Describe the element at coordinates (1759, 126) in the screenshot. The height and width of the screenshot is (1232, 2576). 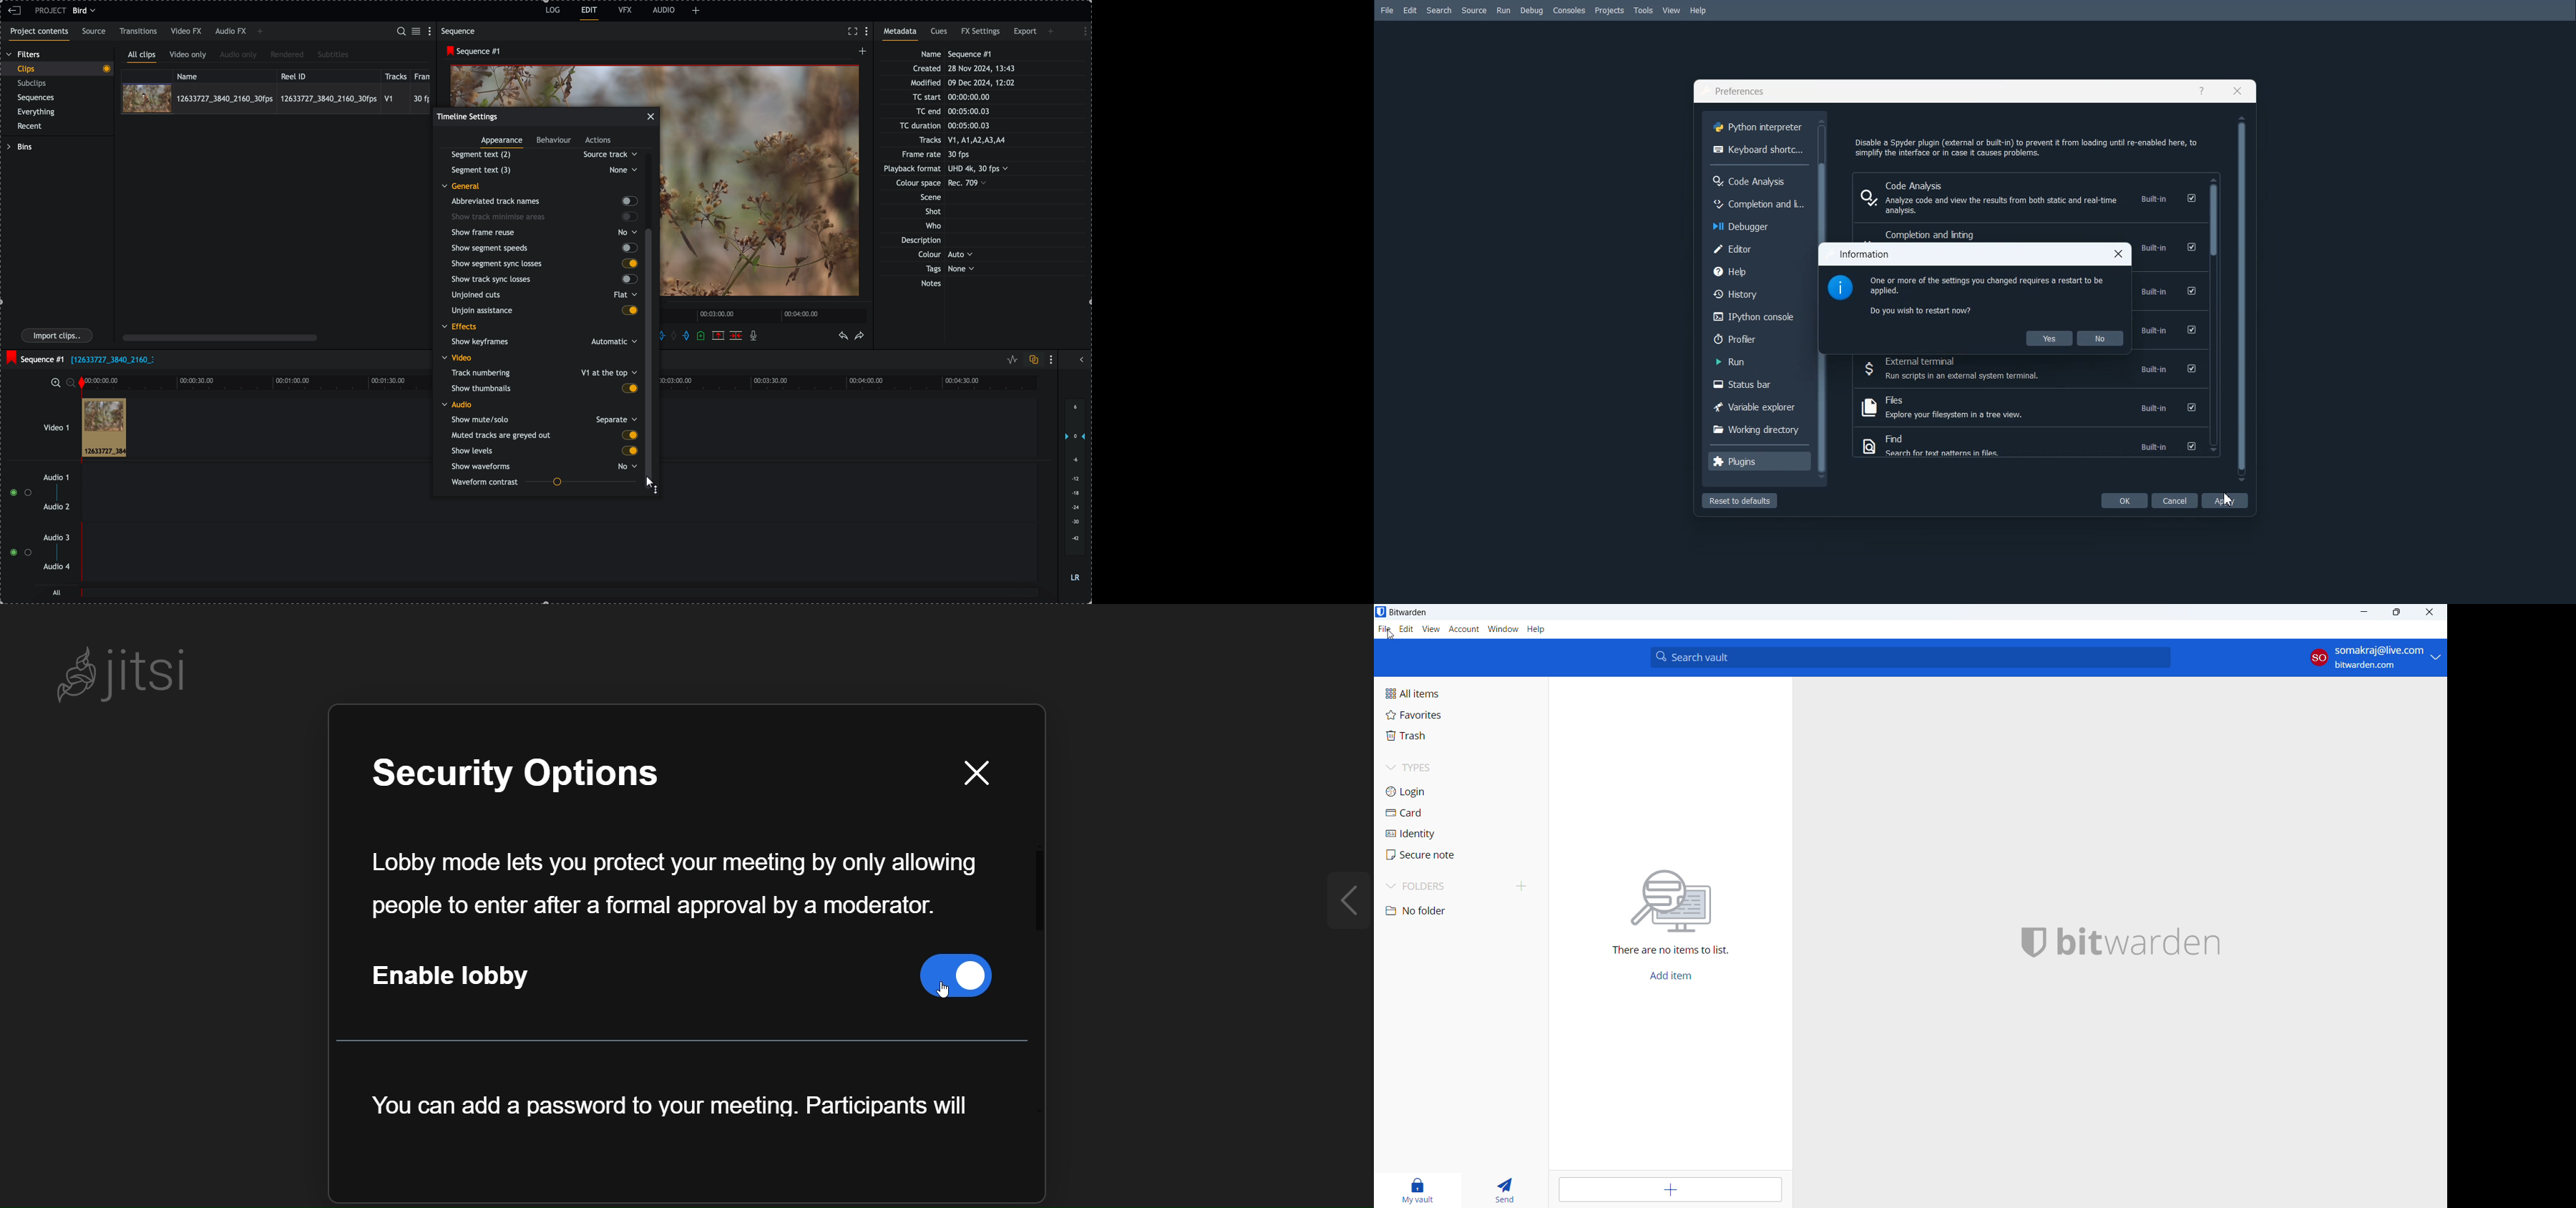
I see `Python interpreter` at that location.